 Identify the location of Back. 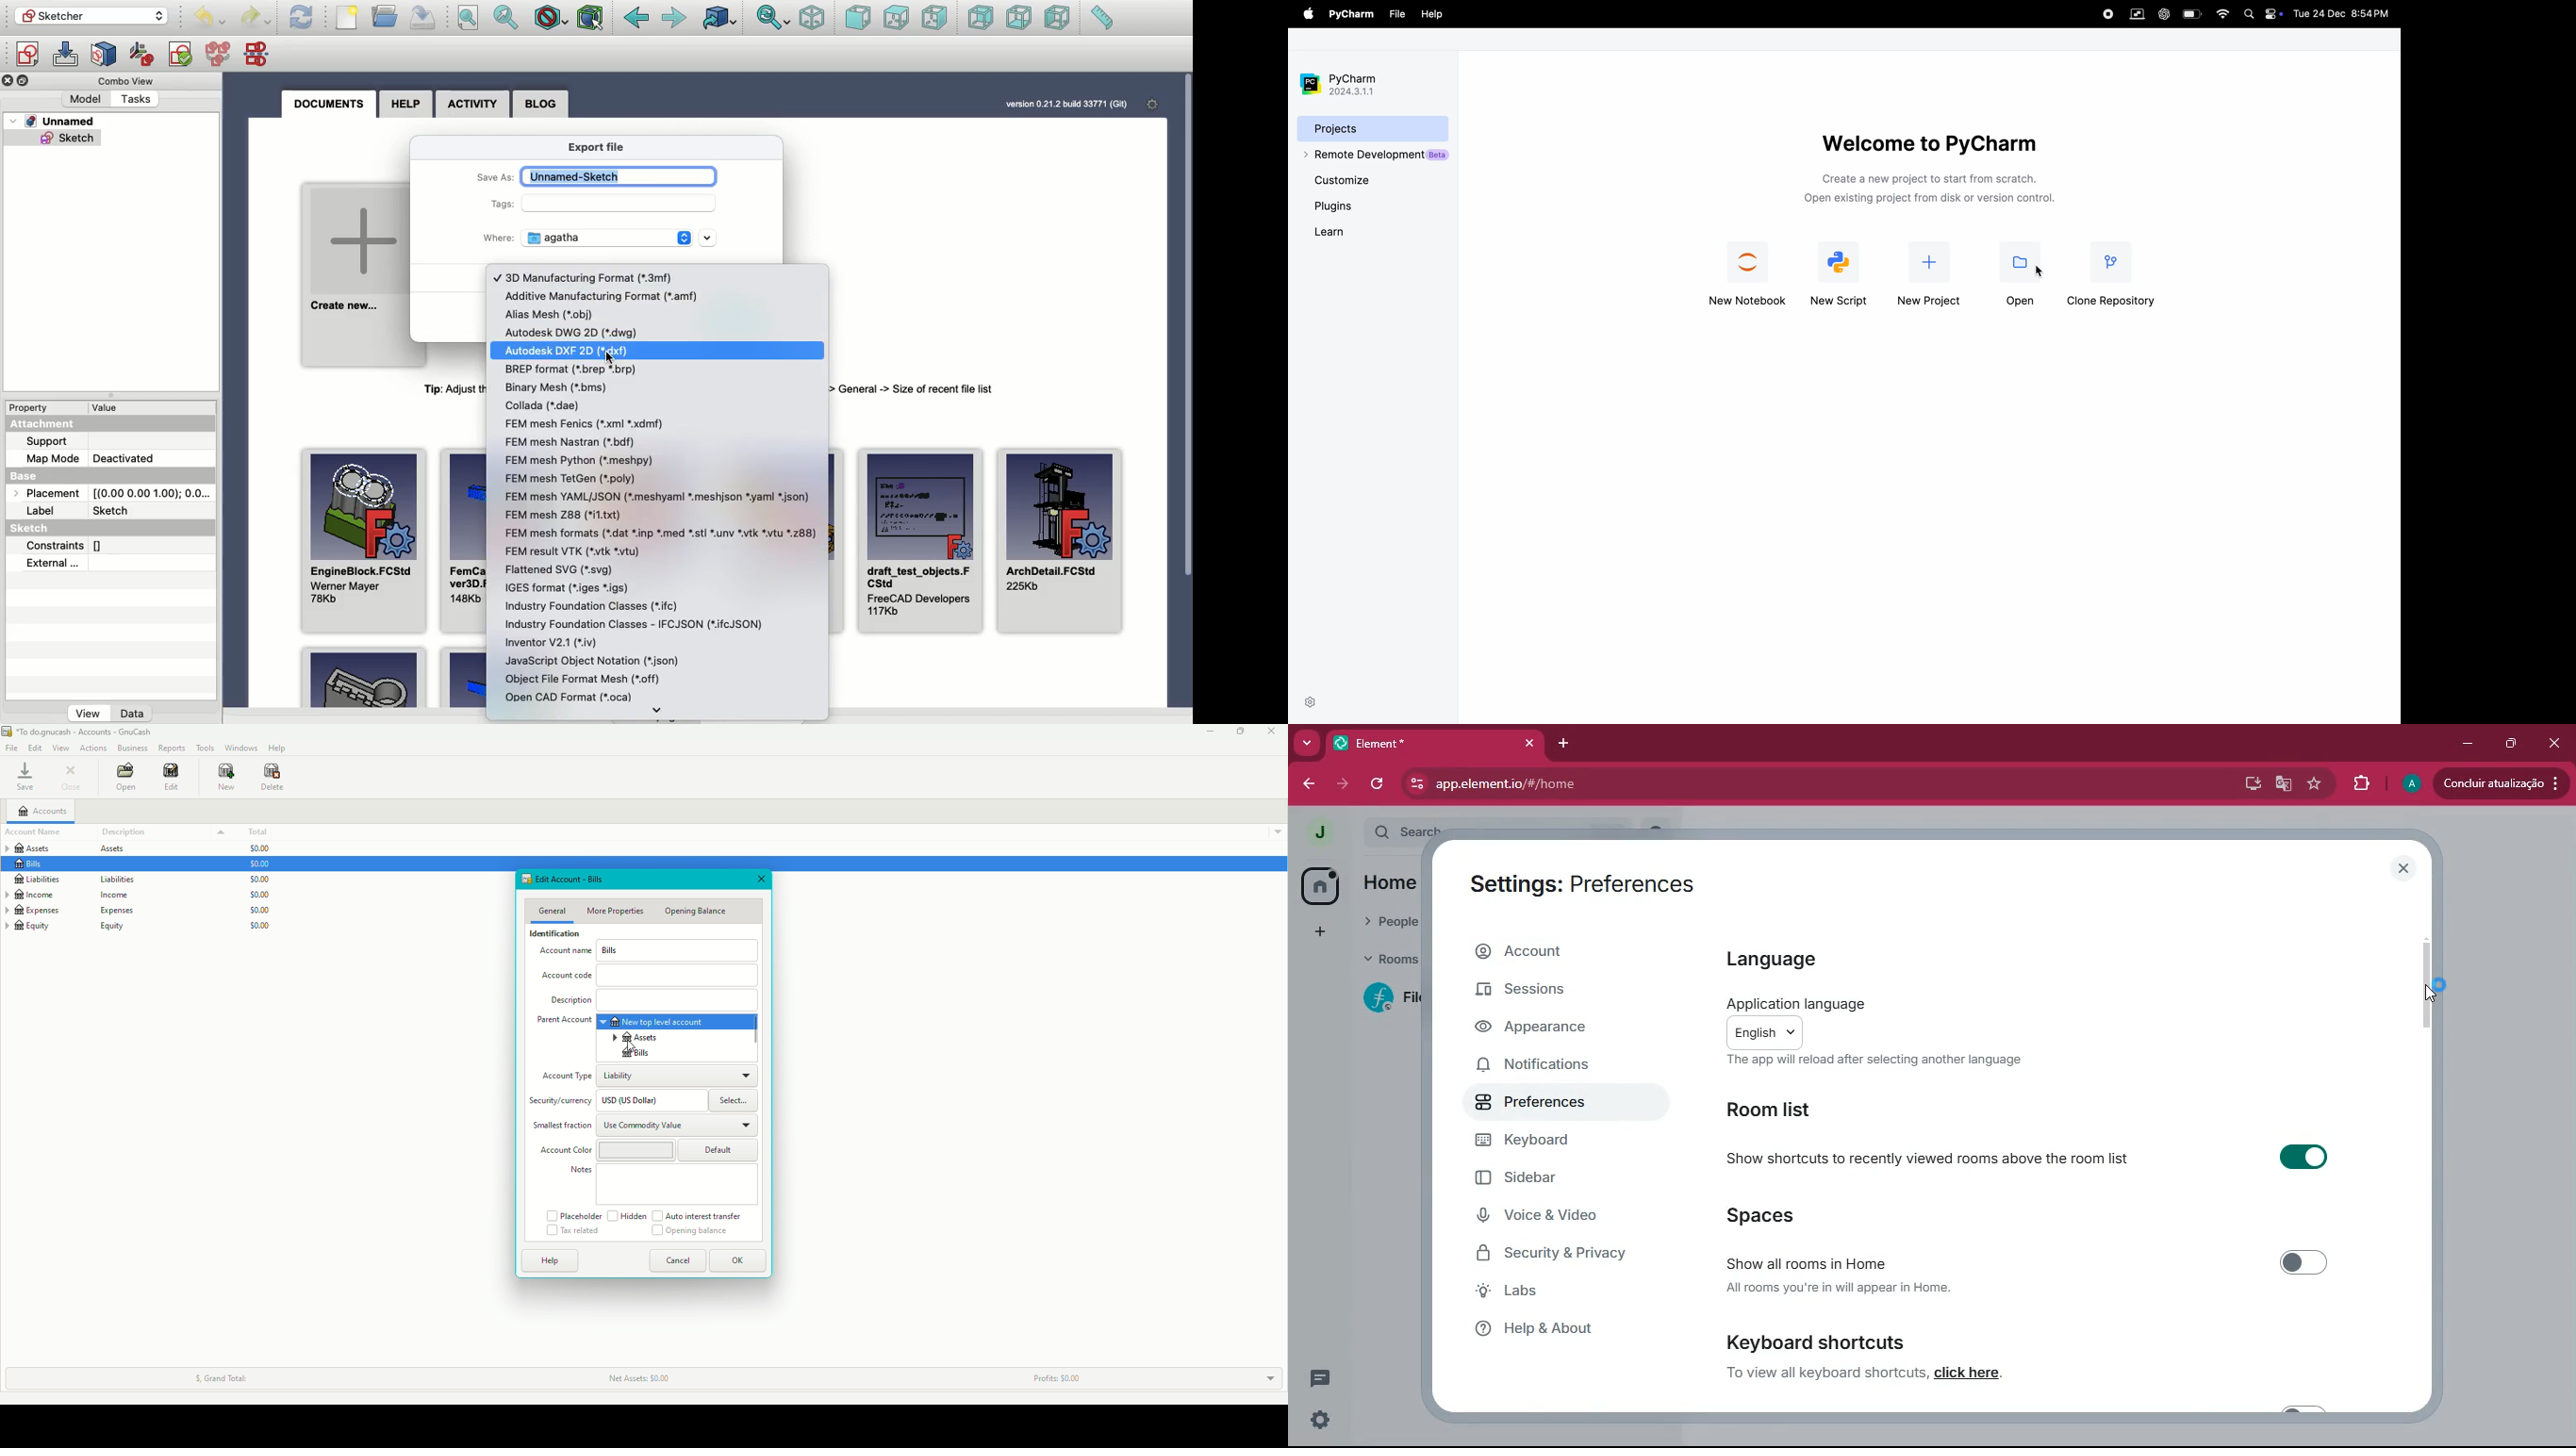
(636, 18).